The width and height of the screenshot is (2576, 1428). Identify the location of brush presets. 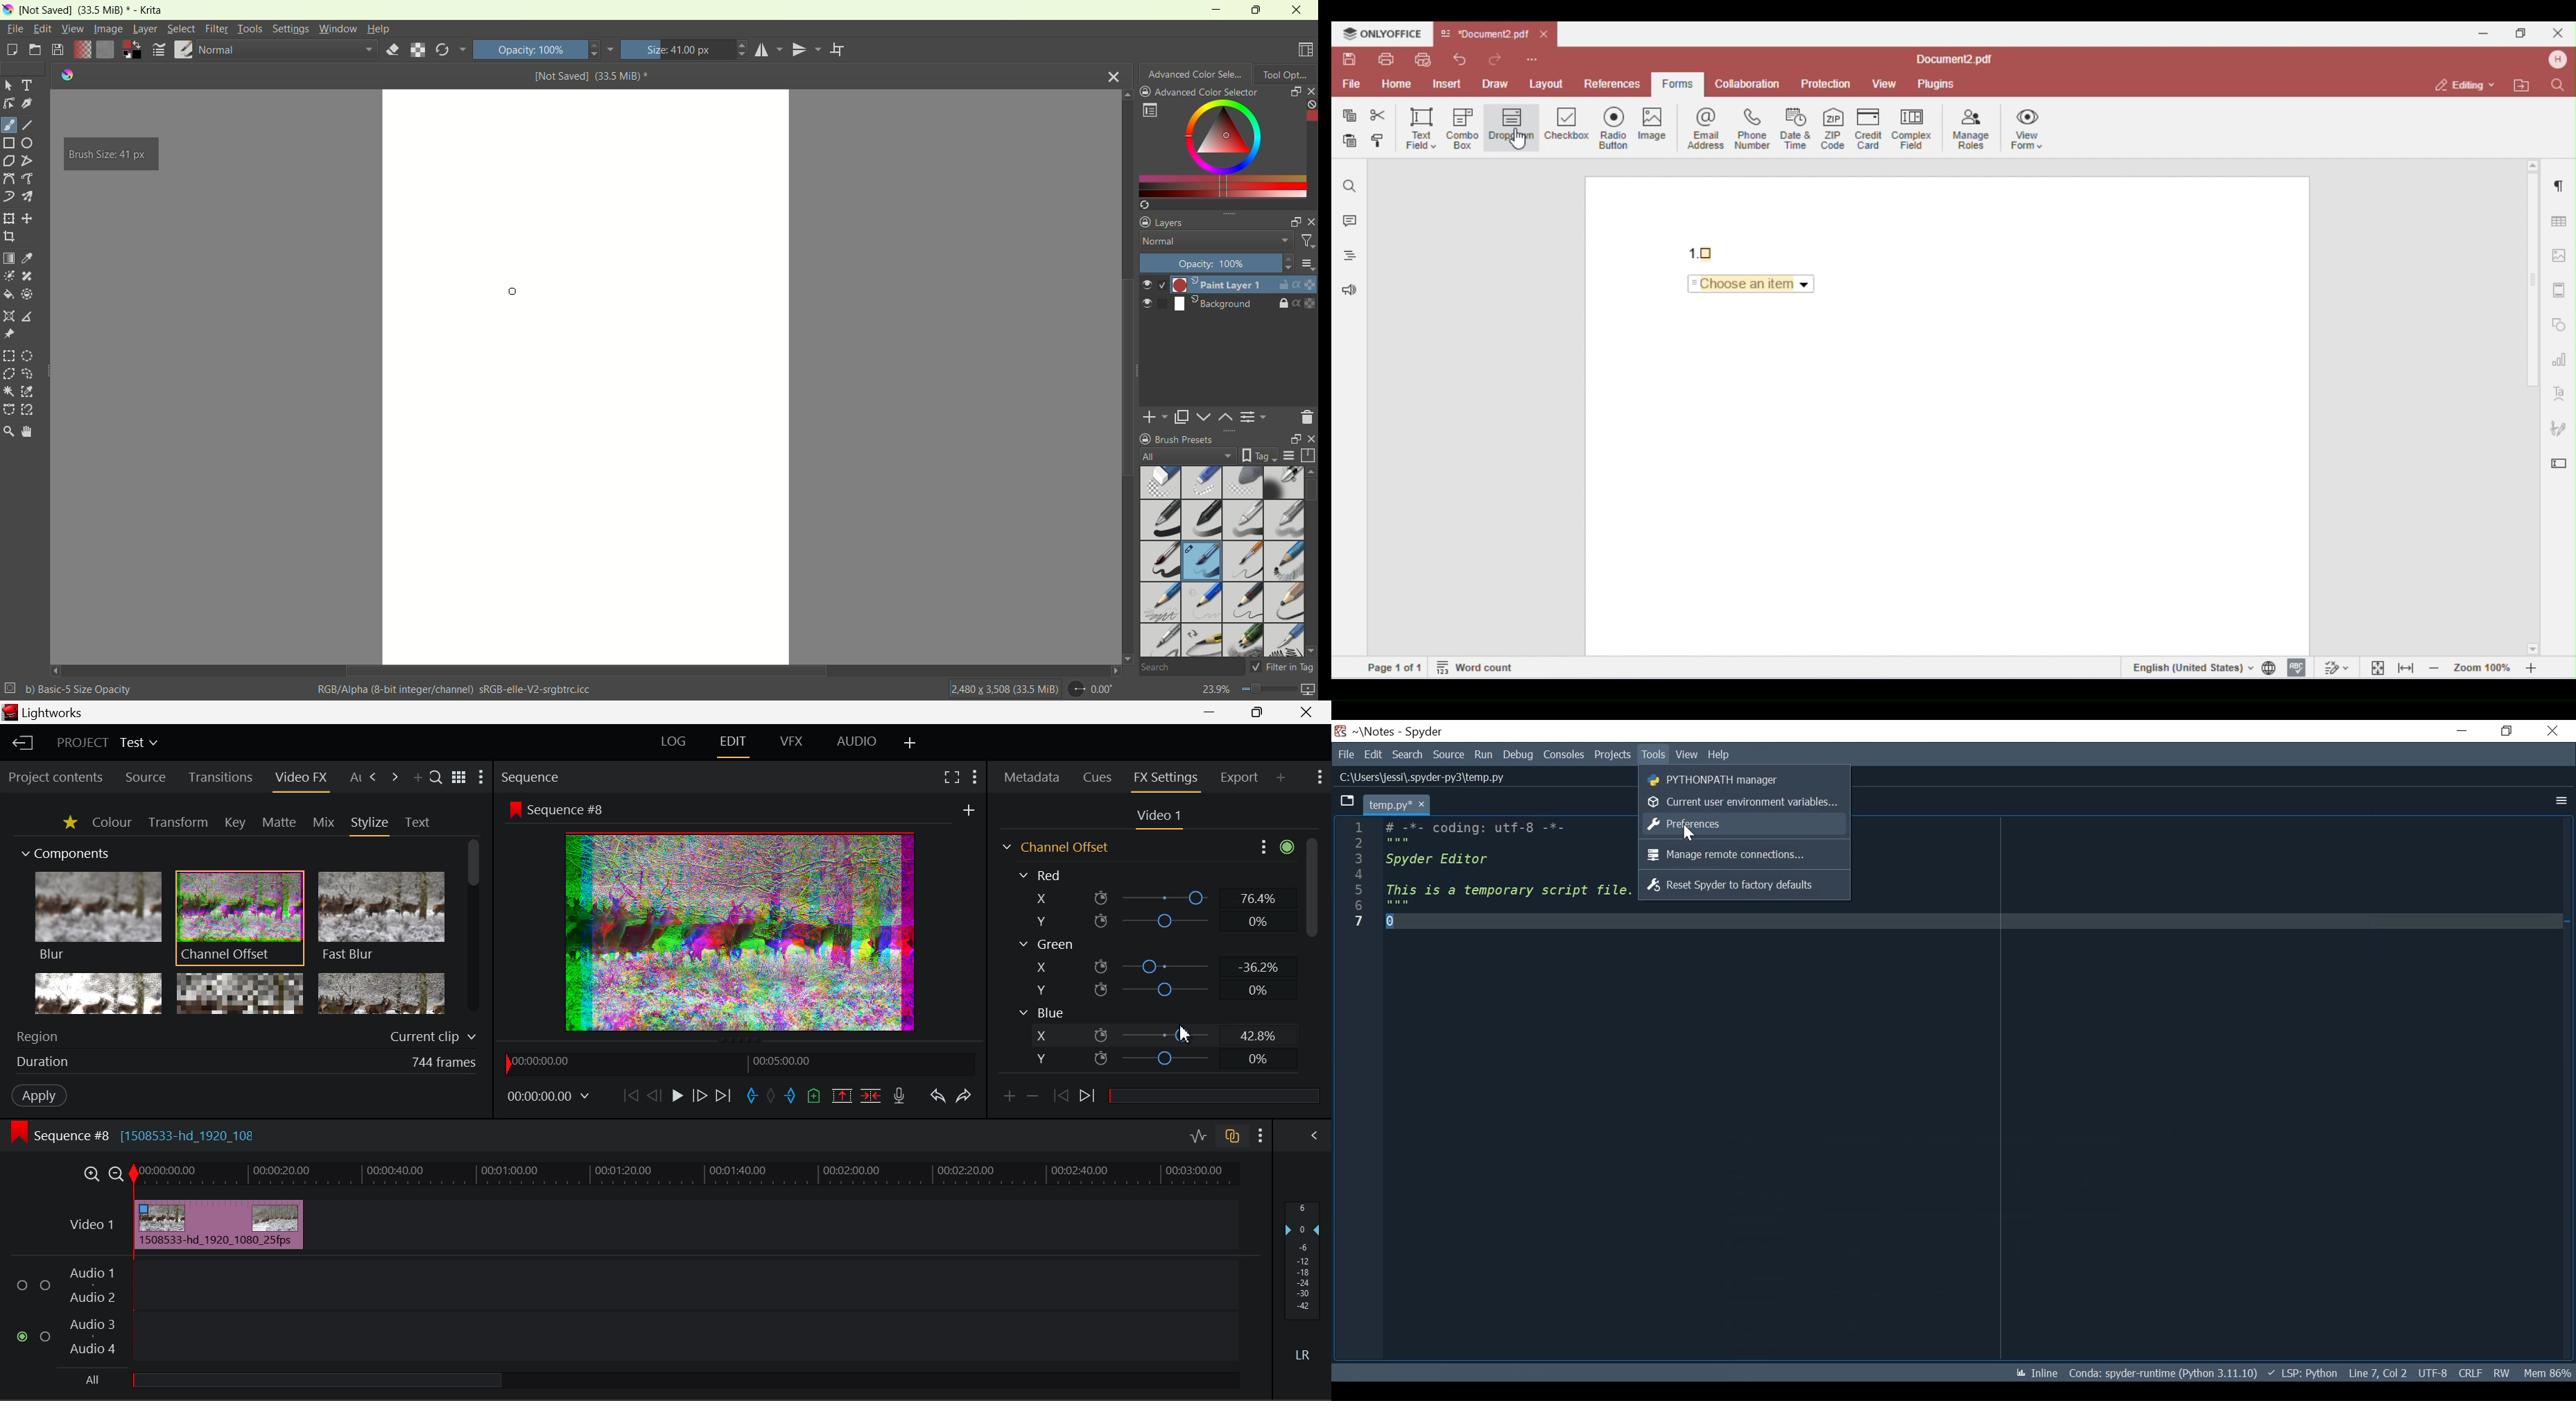
(1177, 439).